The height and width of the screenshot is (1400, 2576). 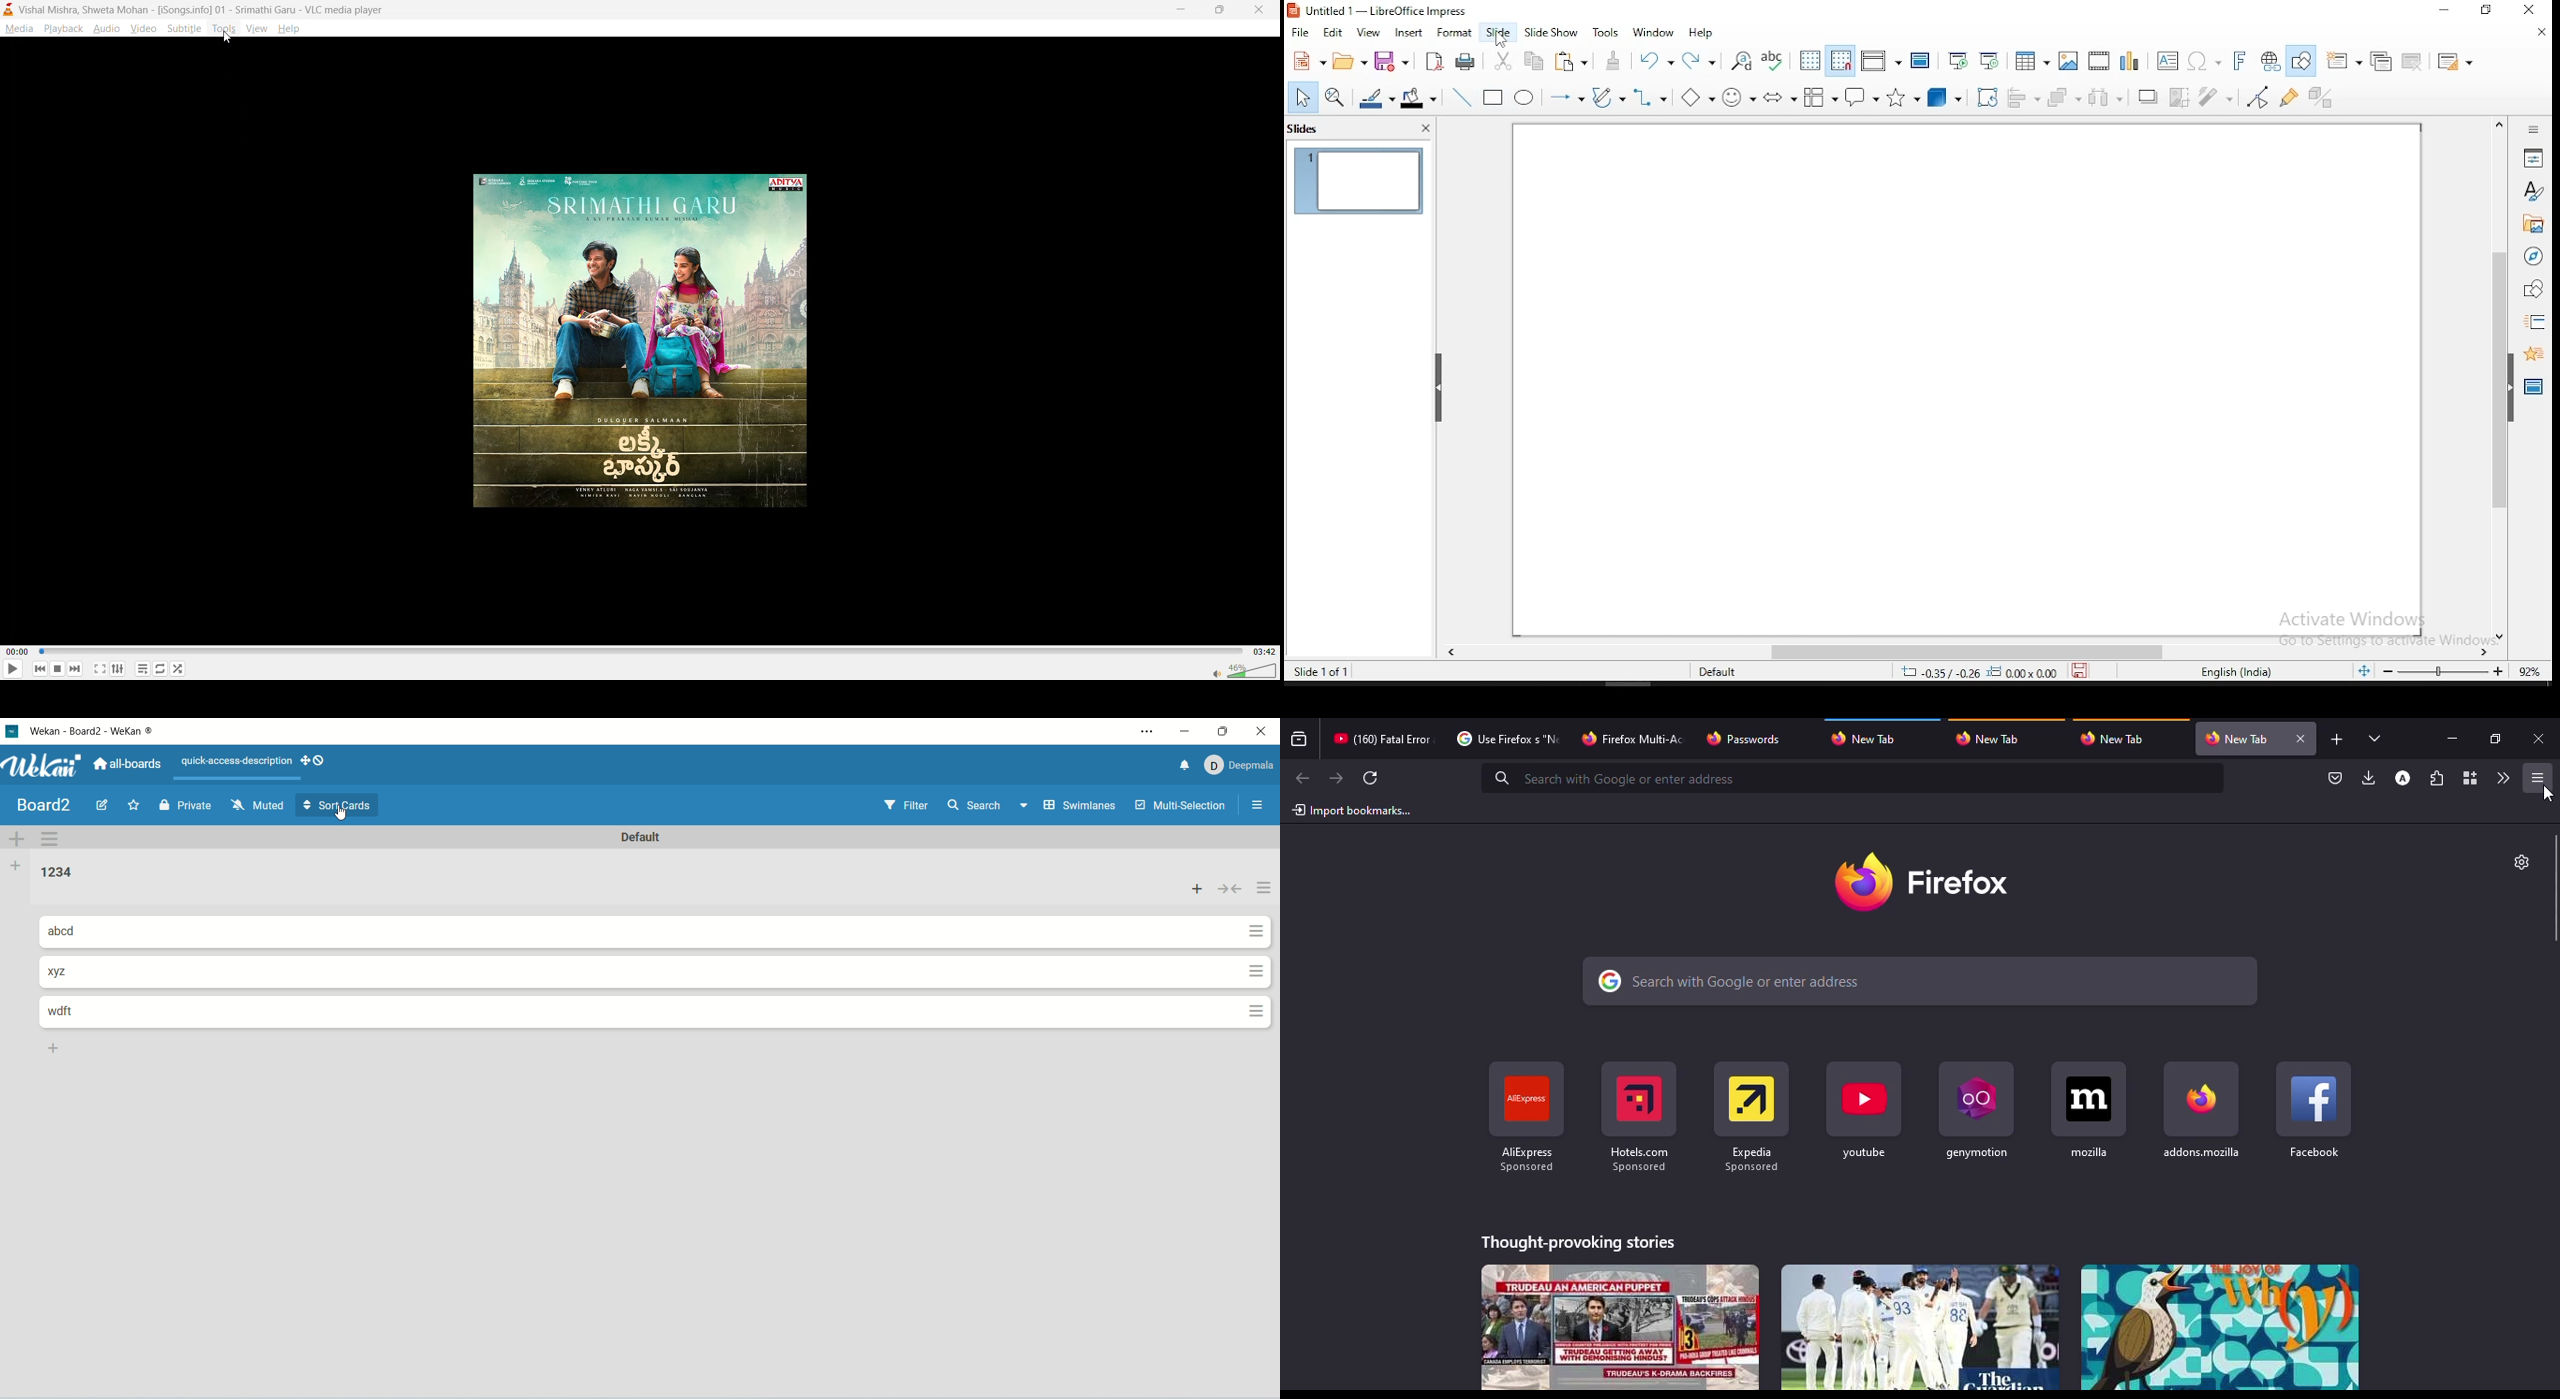 I want to click on animation, so click(x=2535, y=354).